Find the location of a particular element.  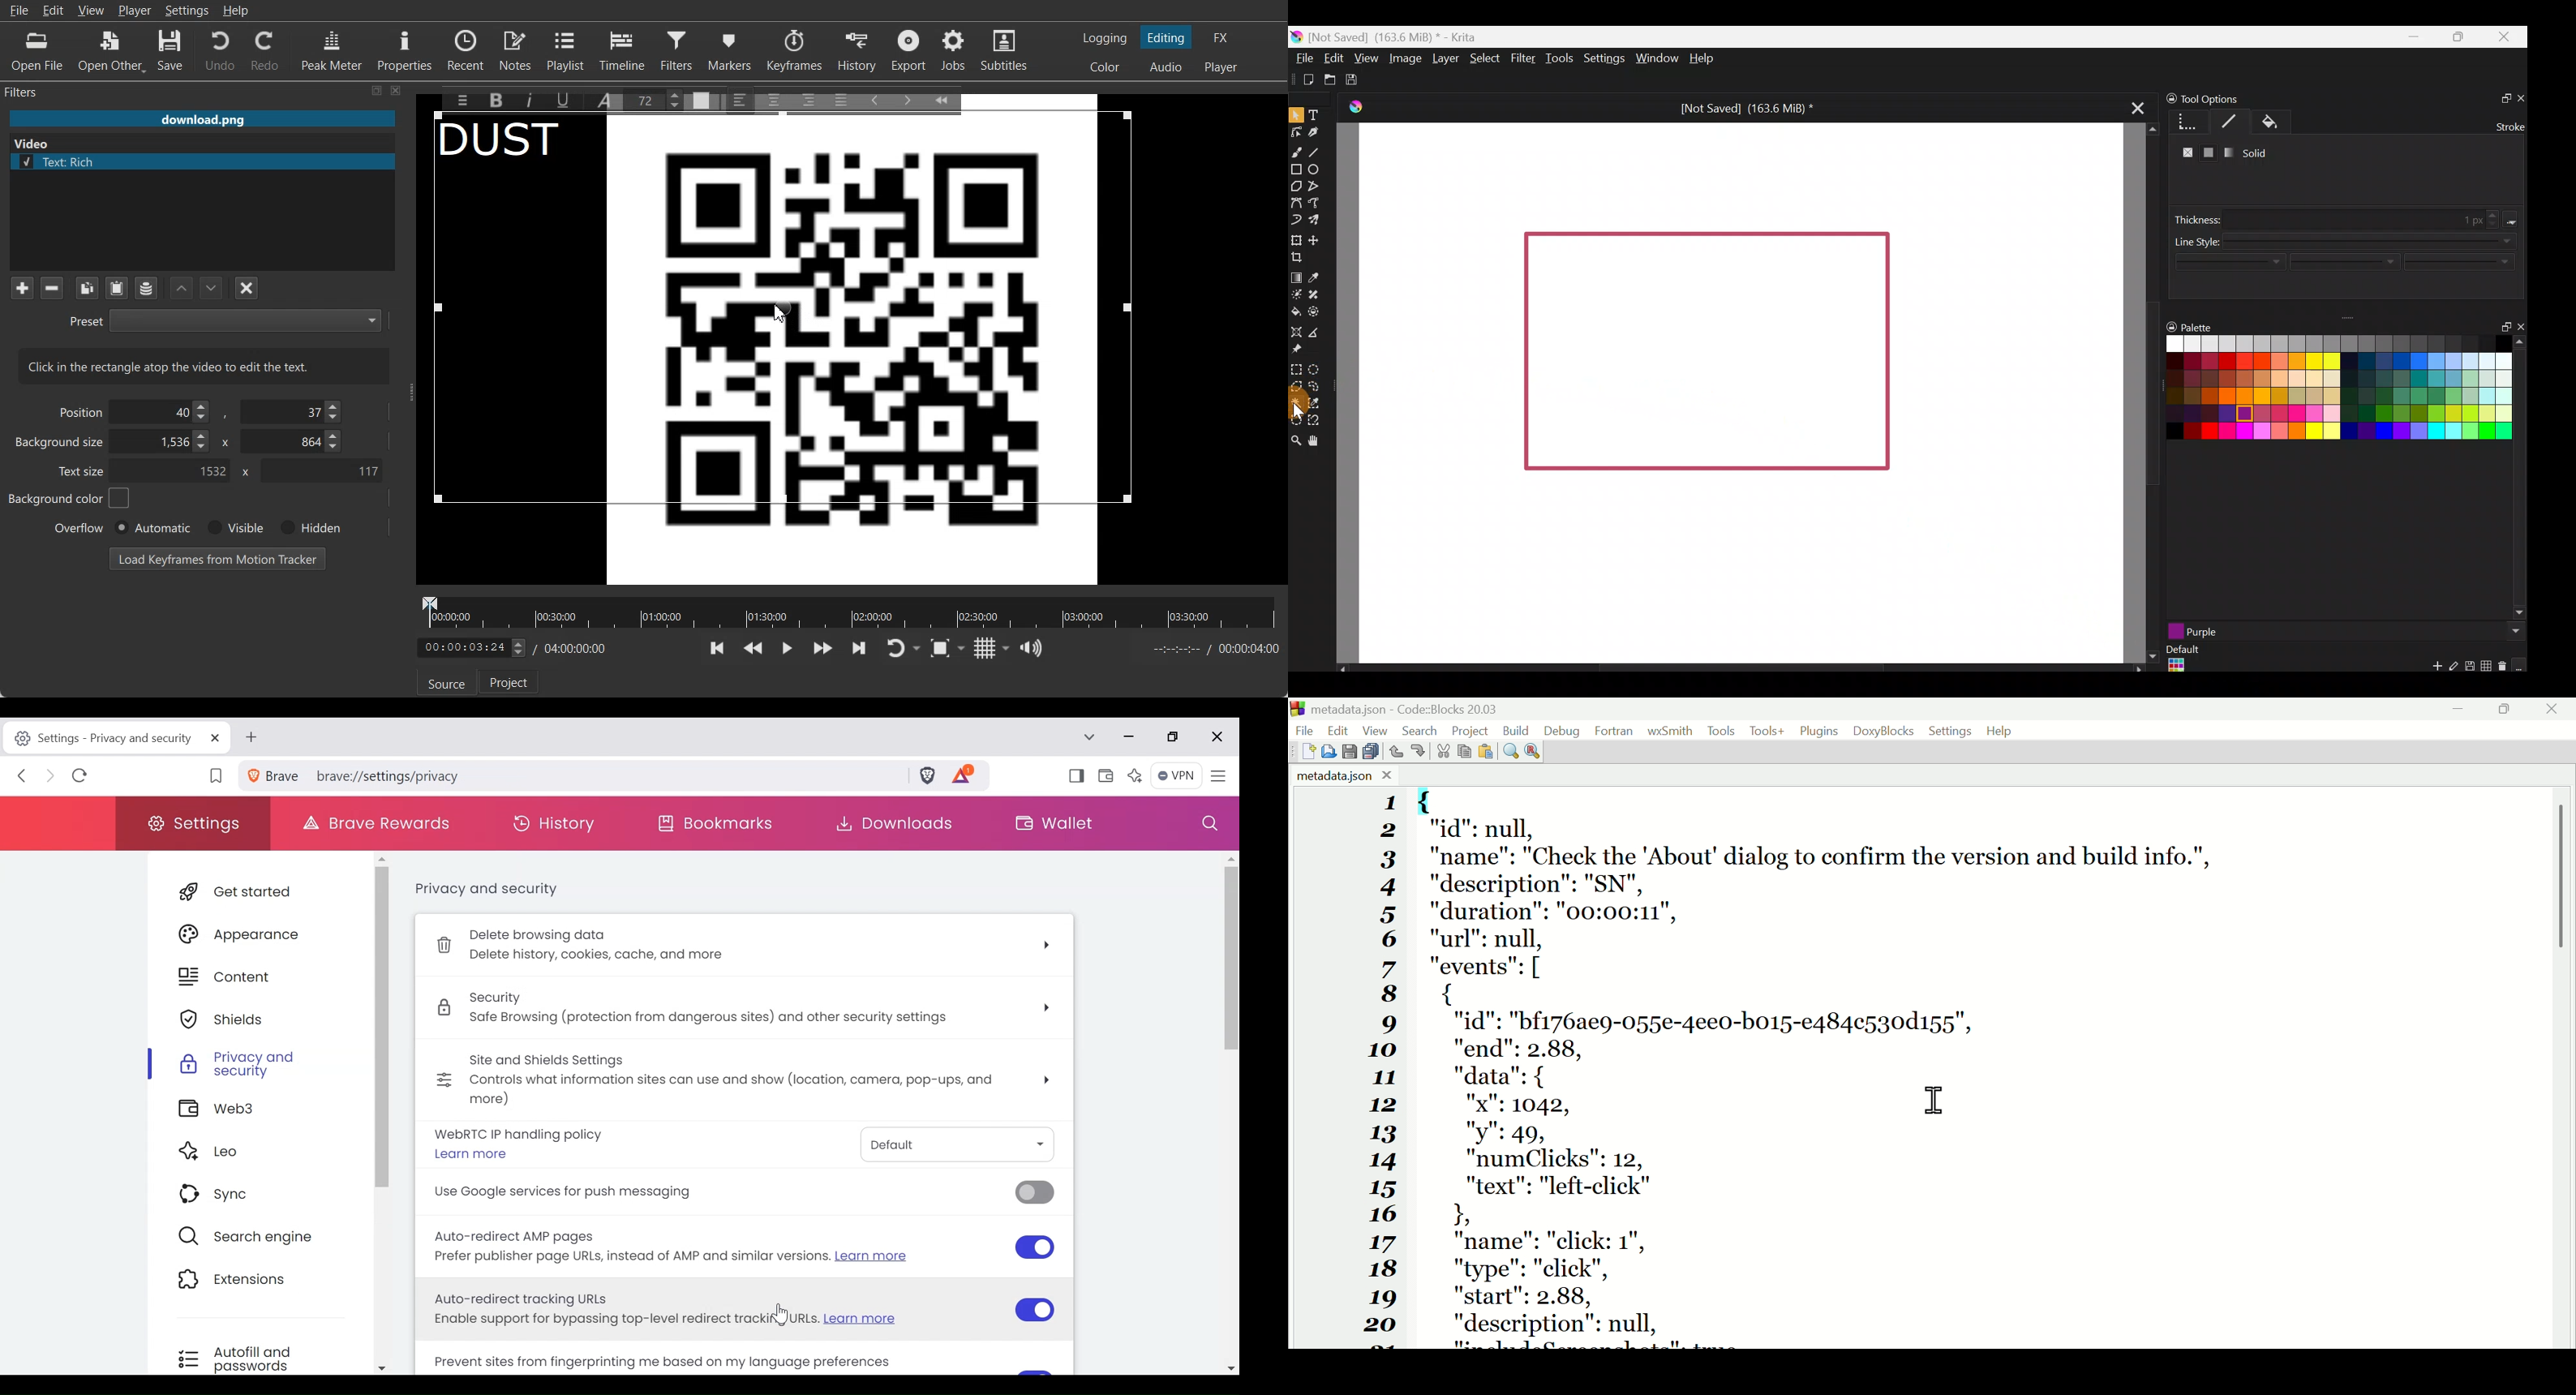

Pan tool is located at coordinates (1318, 439).